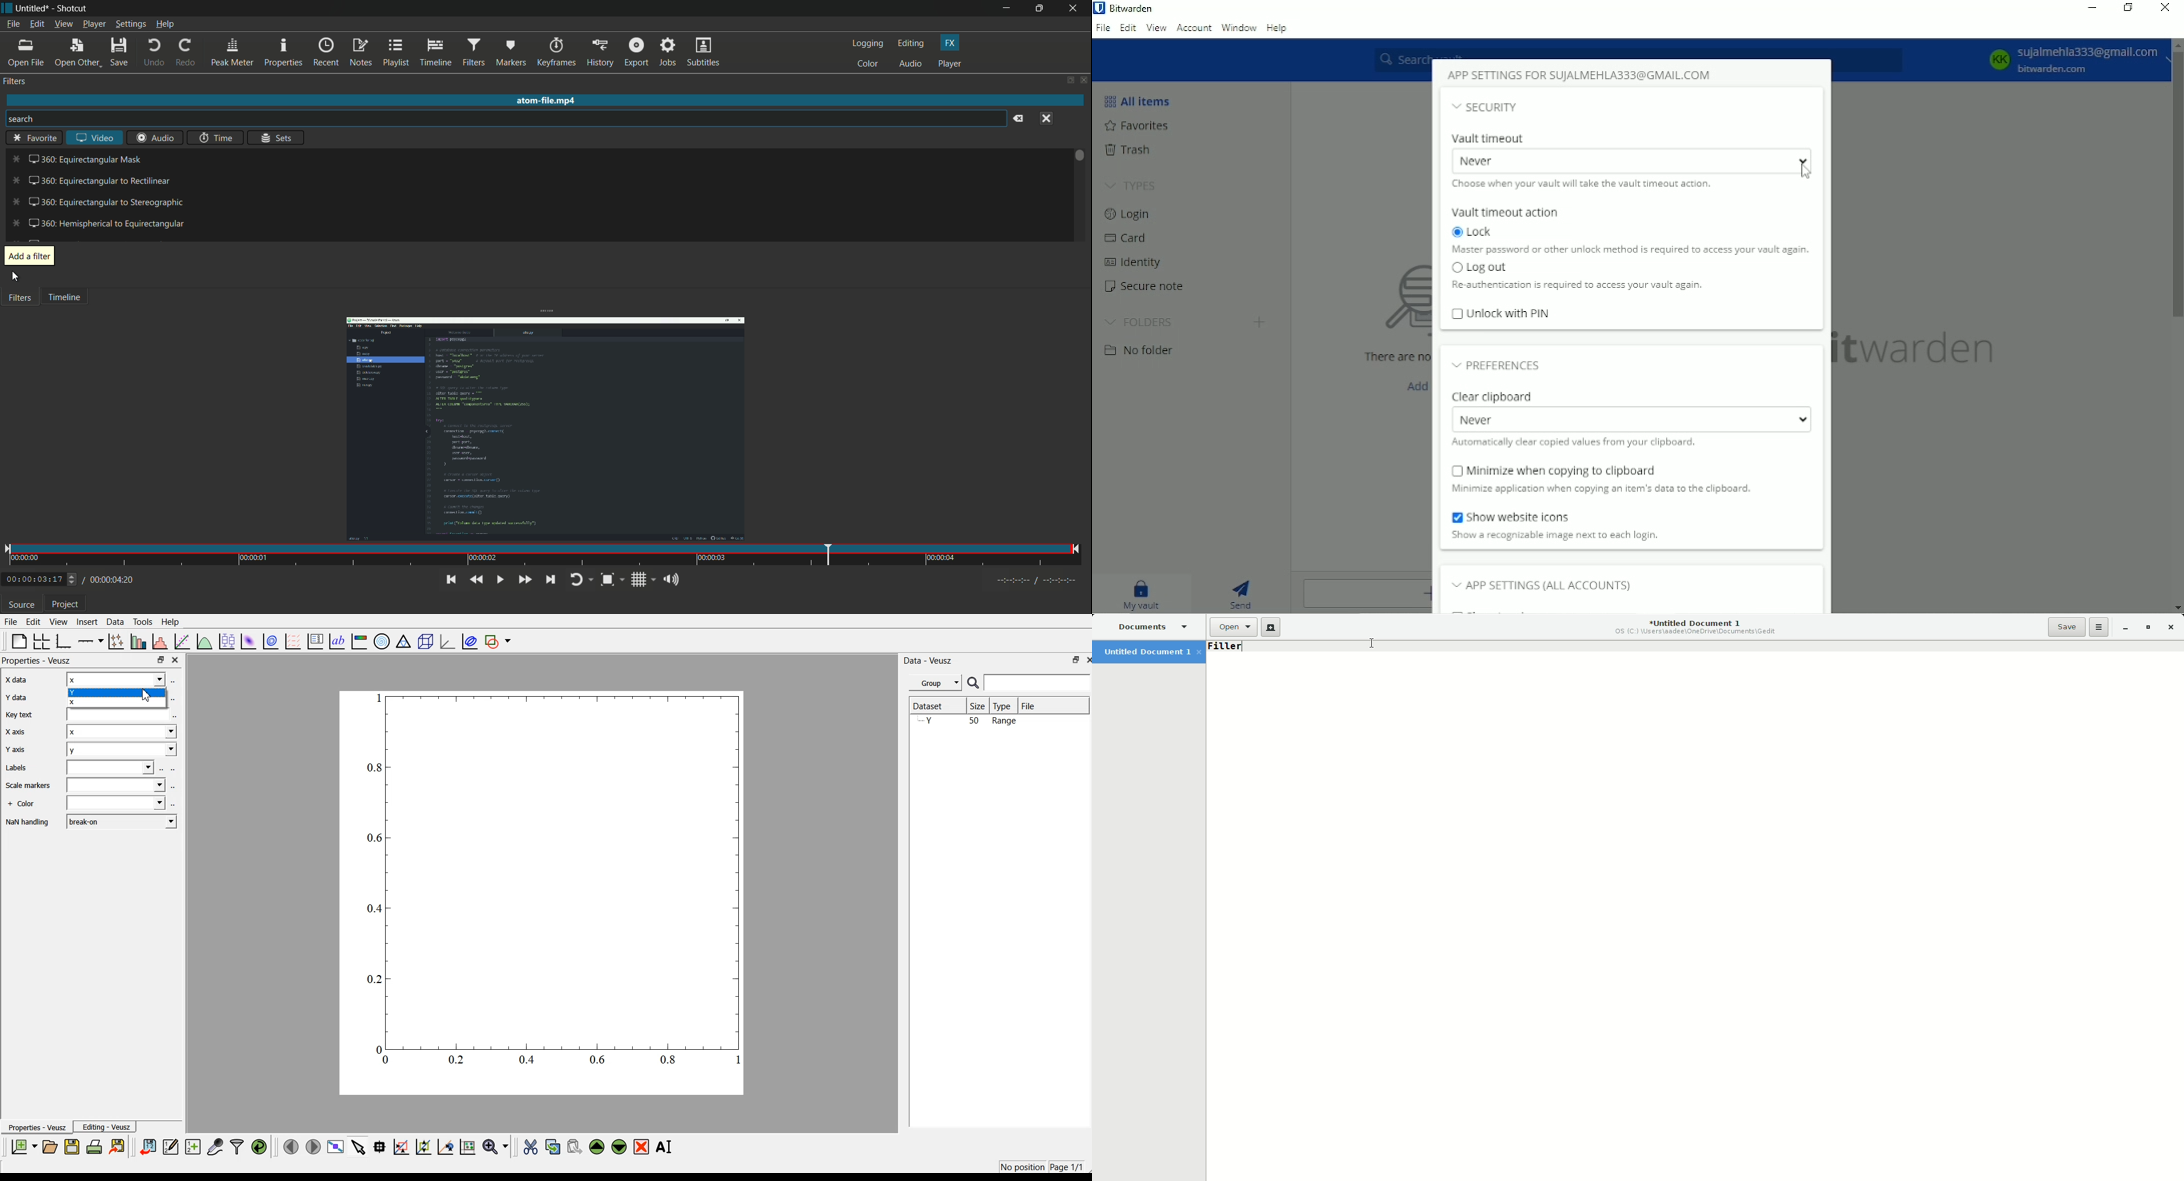 The height and width of the screenshot is (1204, 2184). Describe the element at coordinates (1005, 705) in the screenshot. I see `Type` at that location.